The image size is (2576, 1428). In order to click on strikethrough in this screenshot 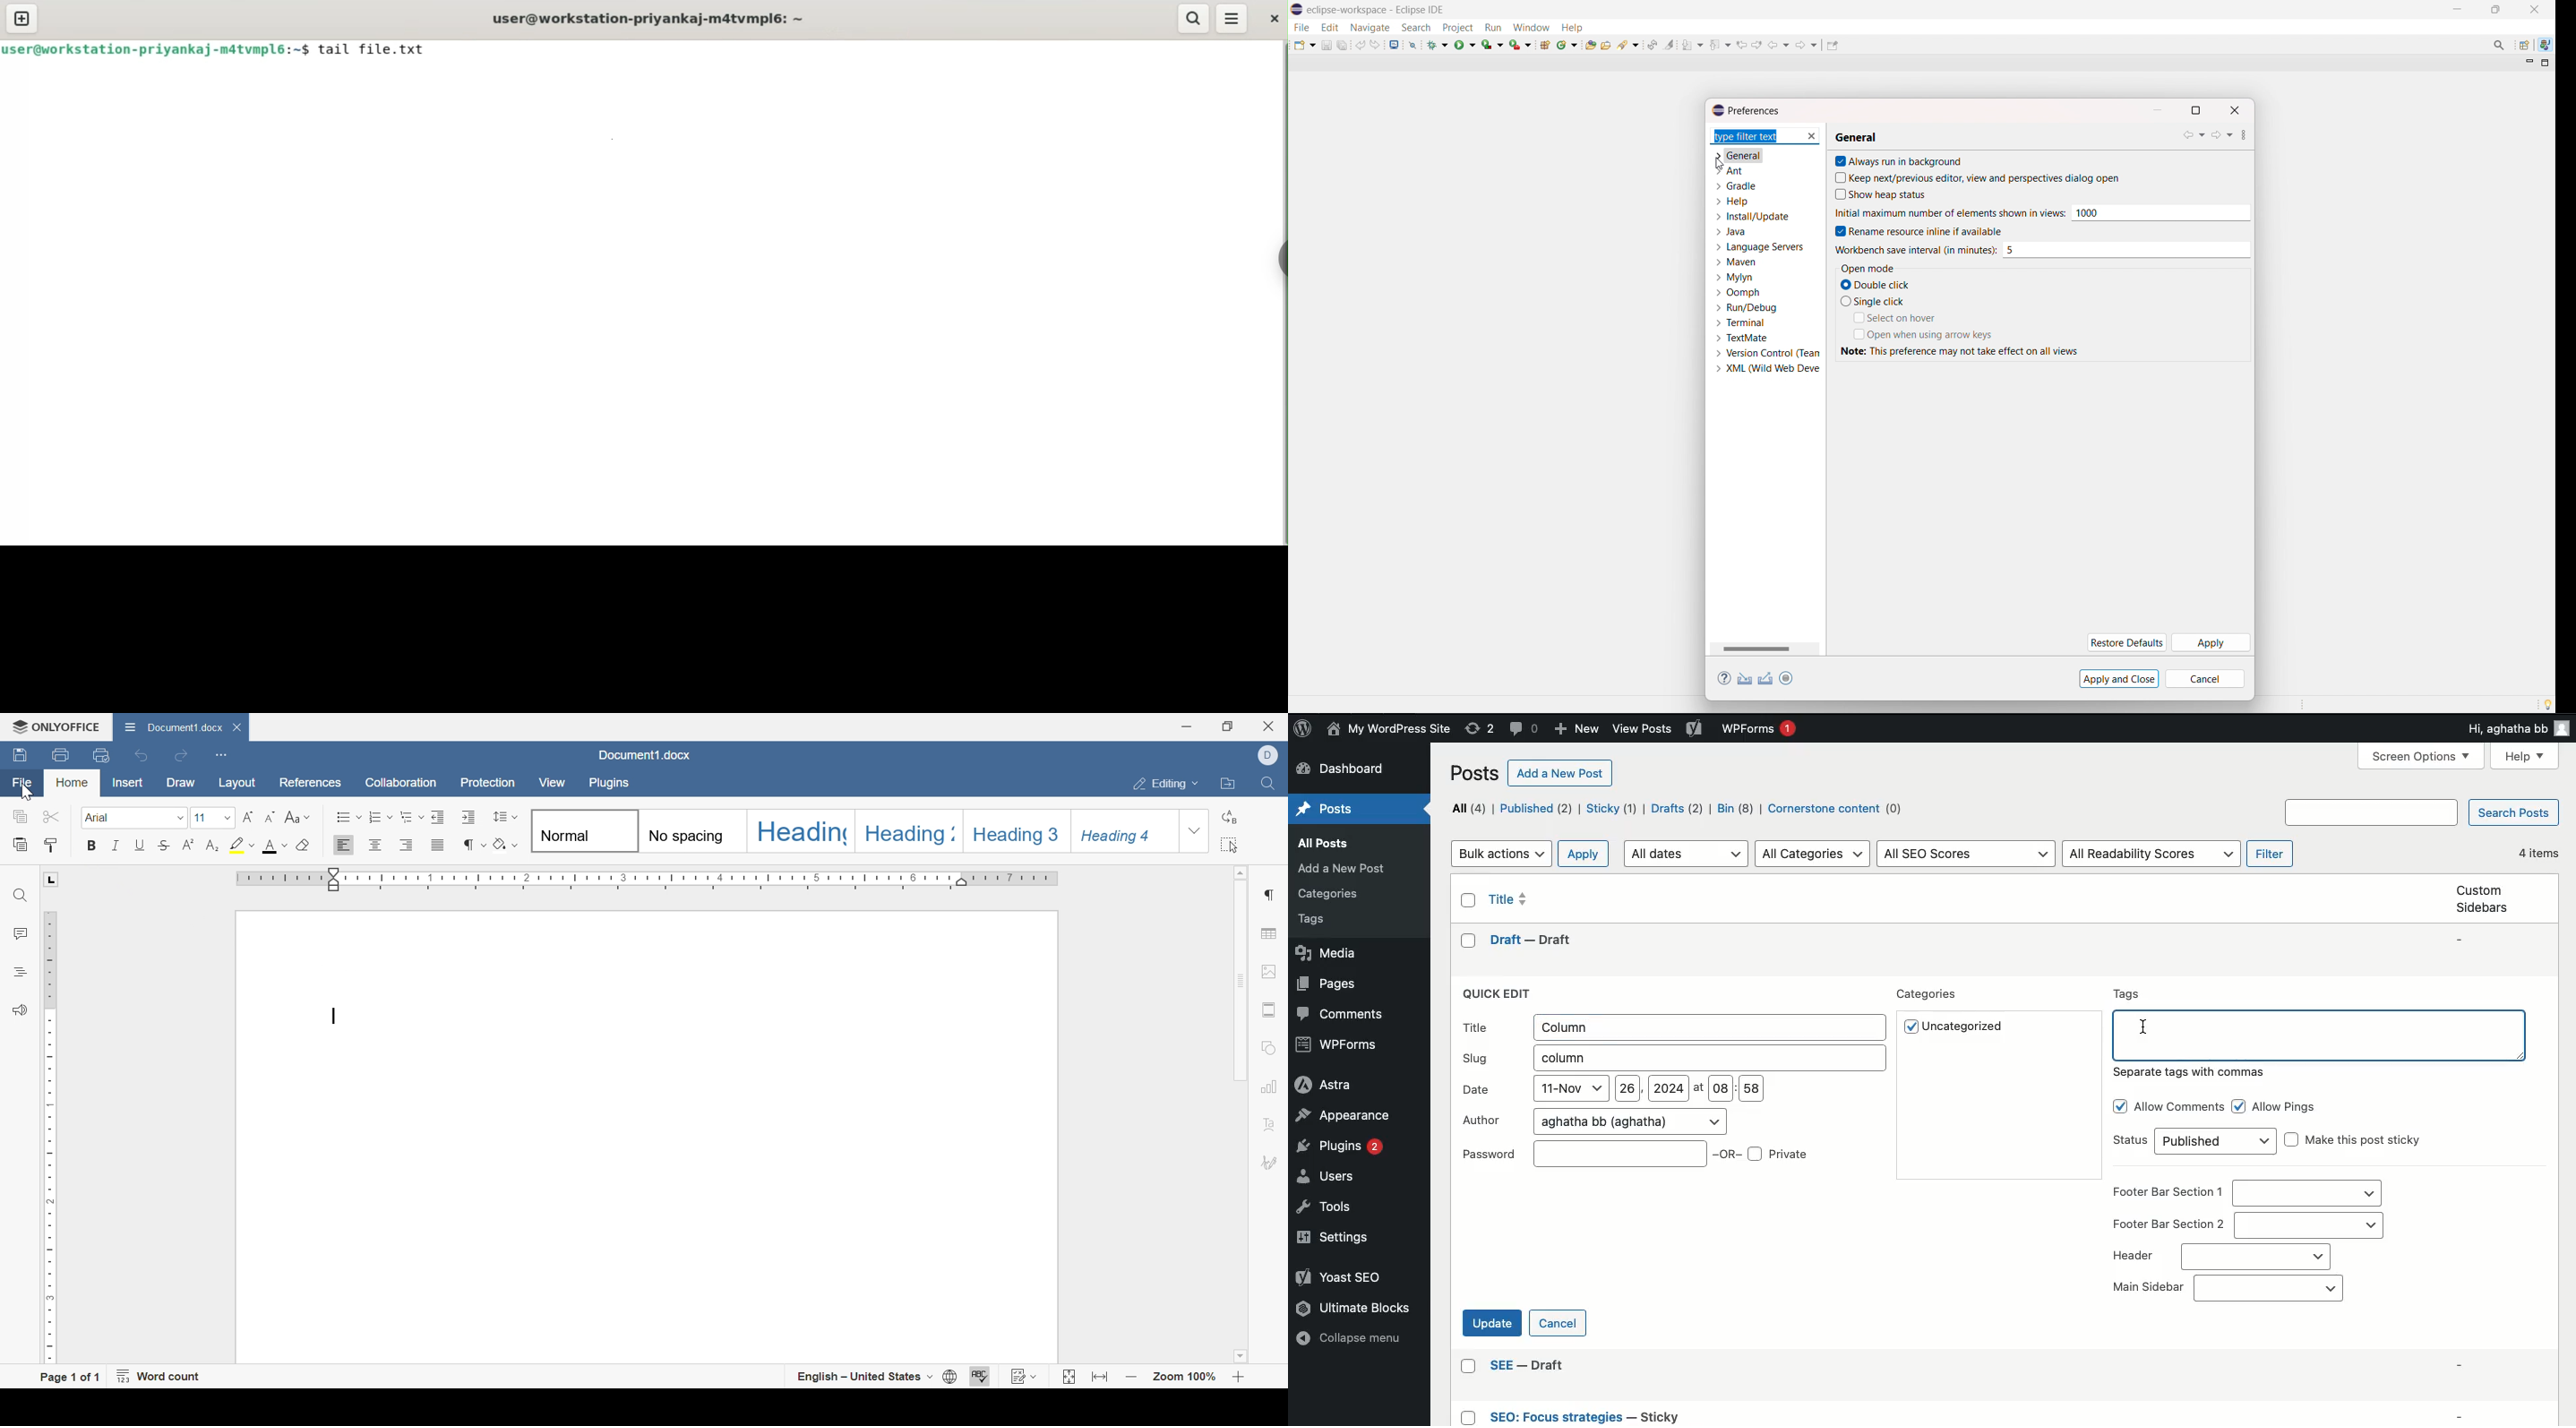, I will do `click(164, 847)`.